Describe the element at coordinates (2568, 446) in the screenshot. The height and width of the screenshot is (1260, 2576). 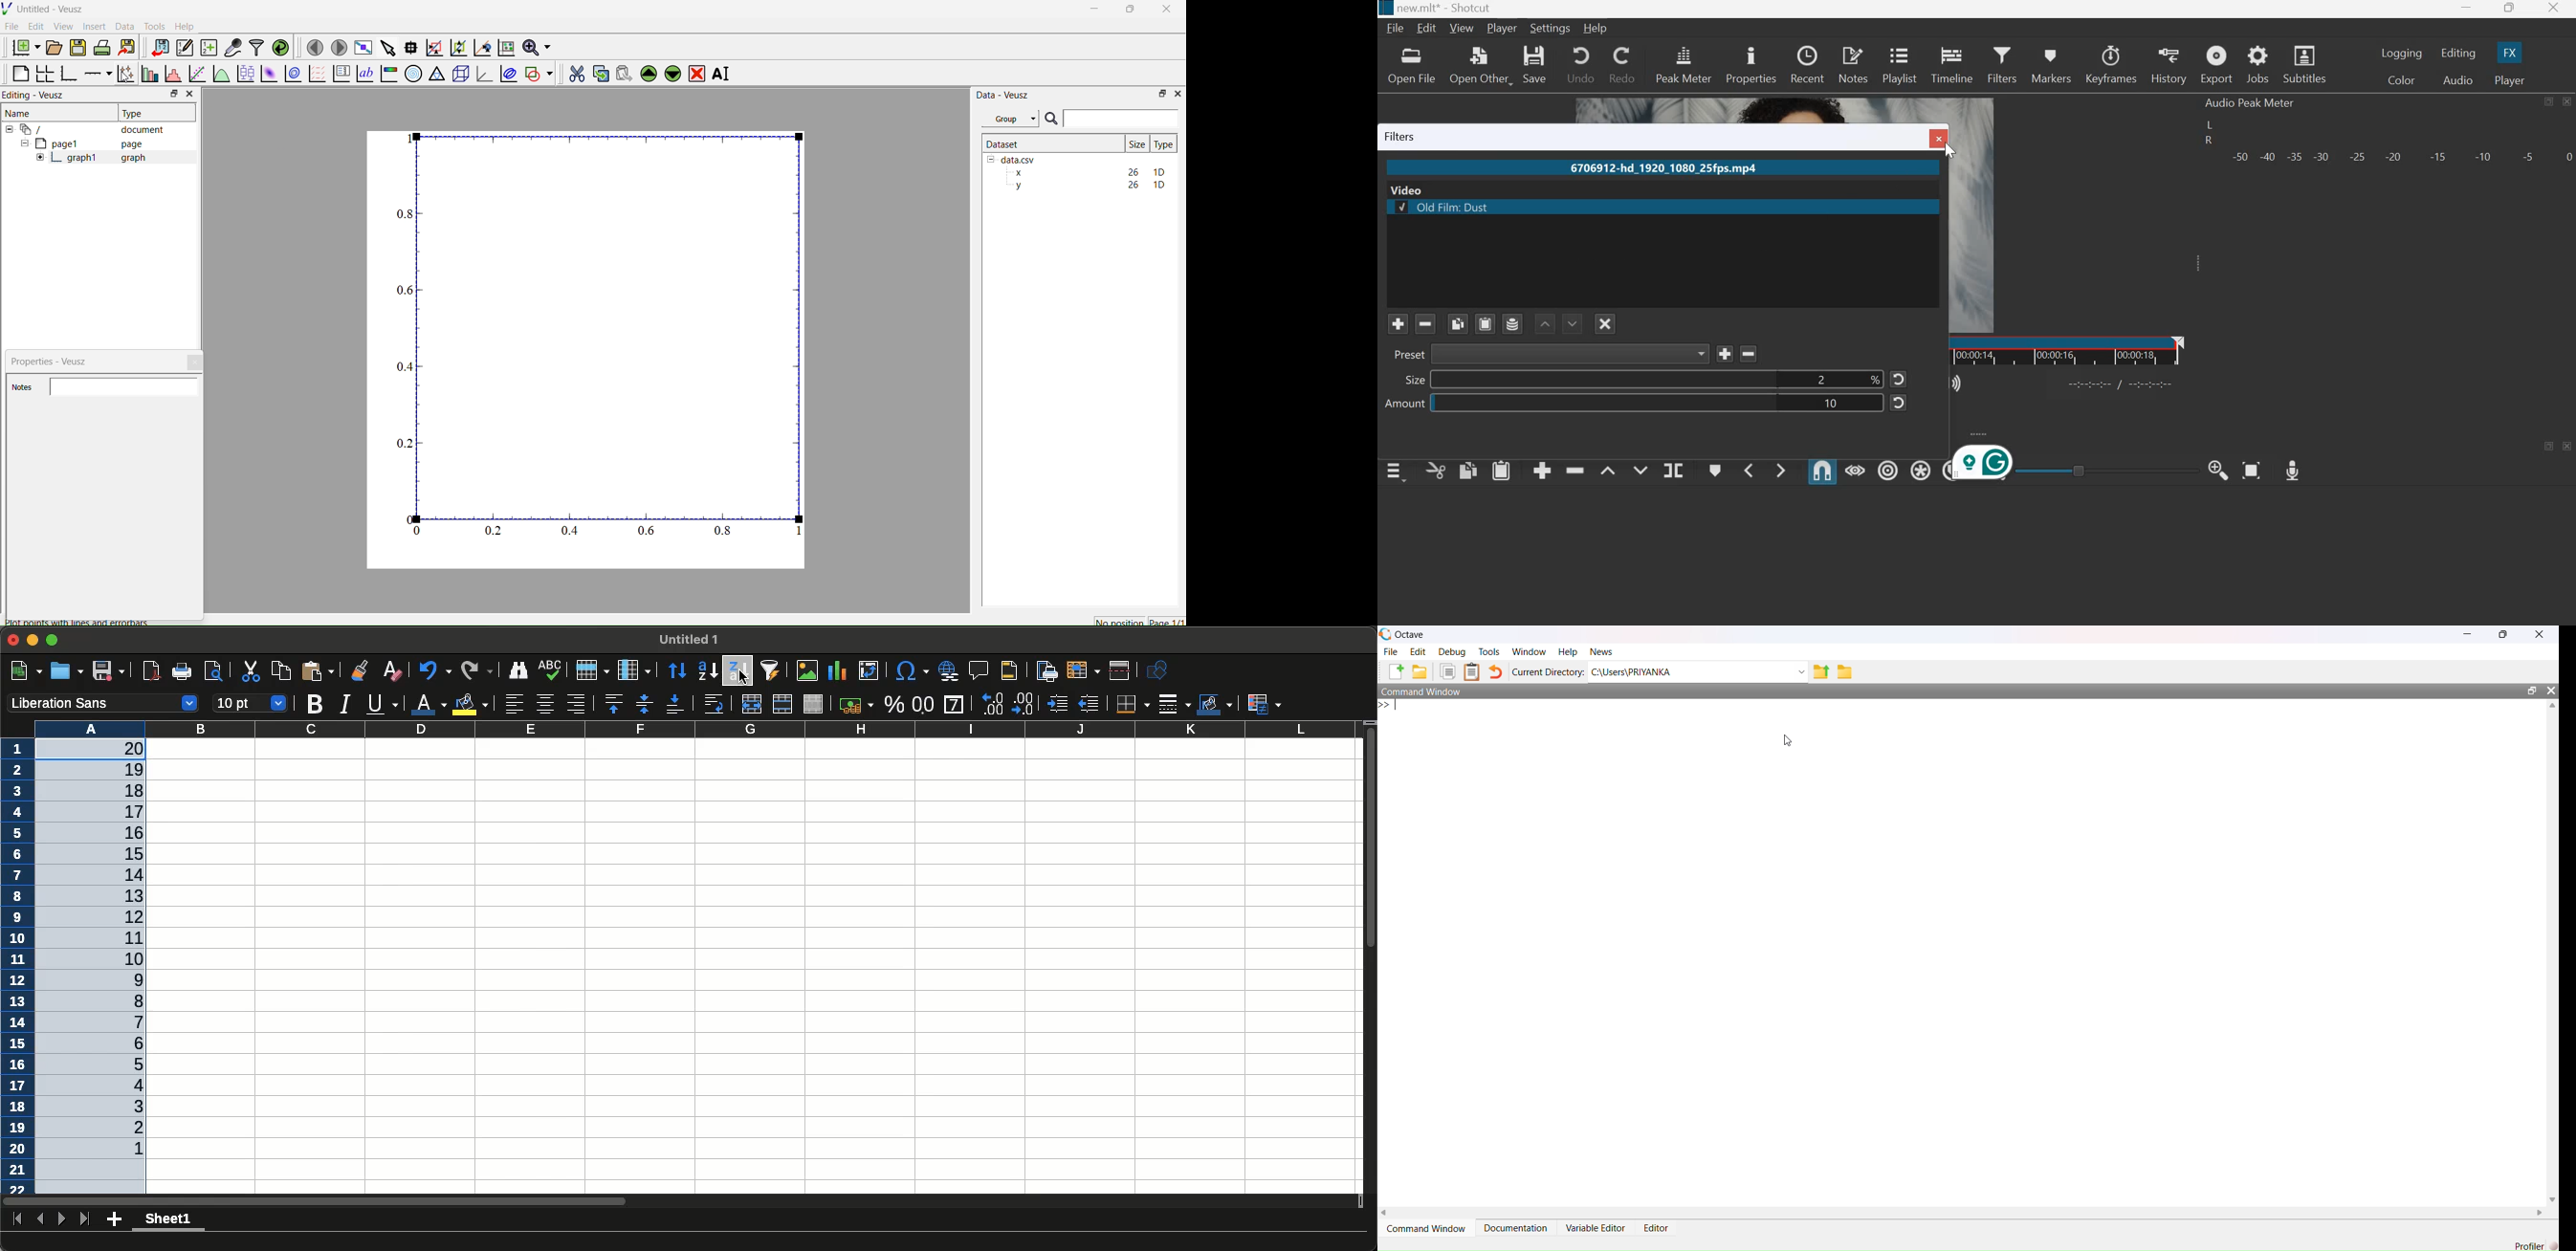
I see `close` at that location.